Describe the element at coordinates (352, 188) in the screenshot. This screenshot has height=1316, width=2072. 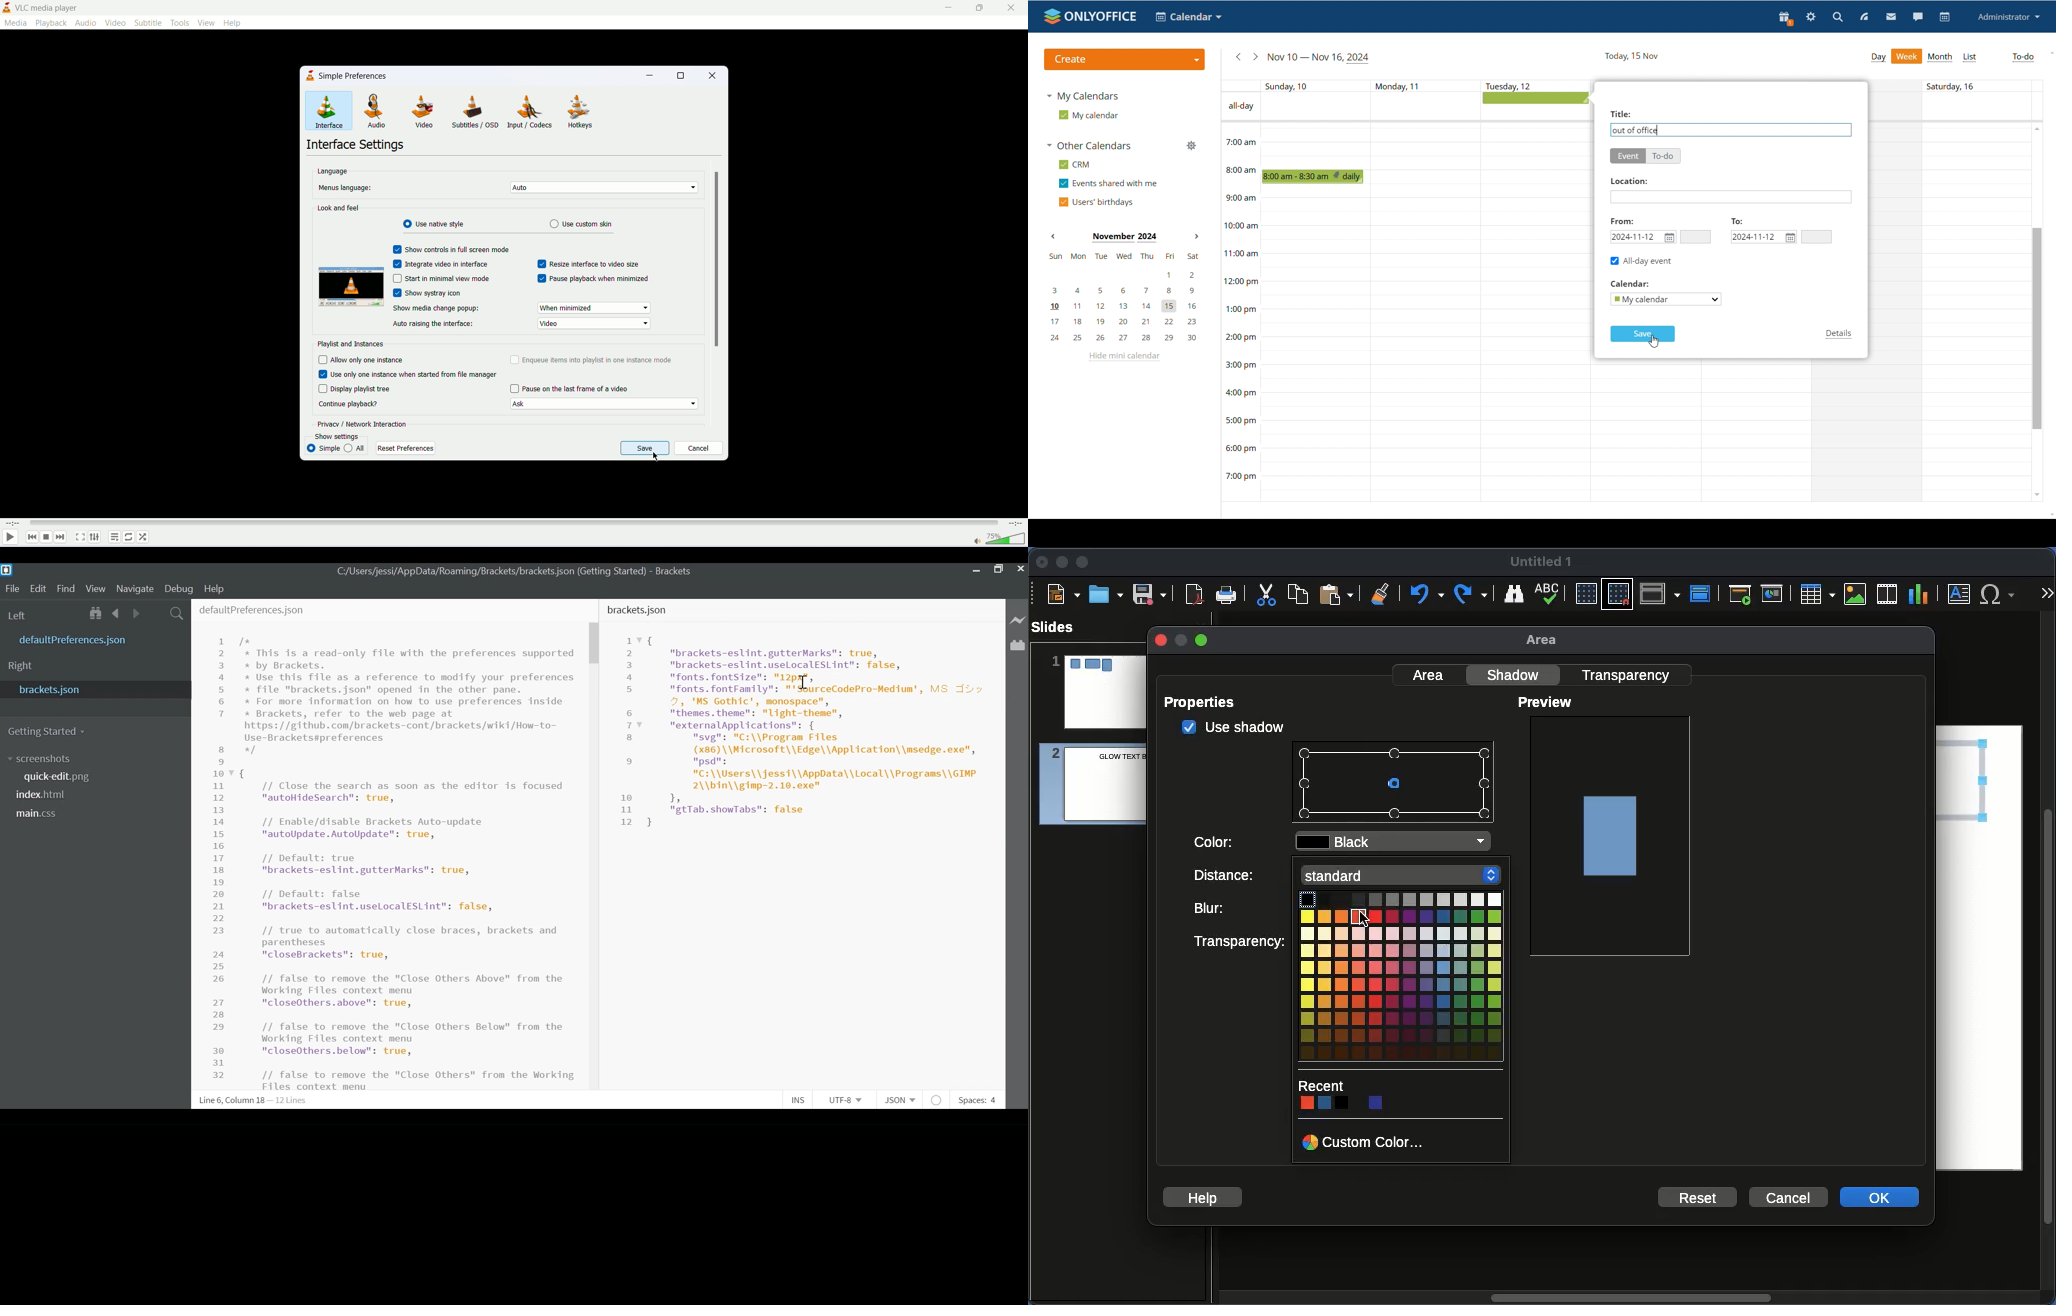
I see `menu language` at that location.